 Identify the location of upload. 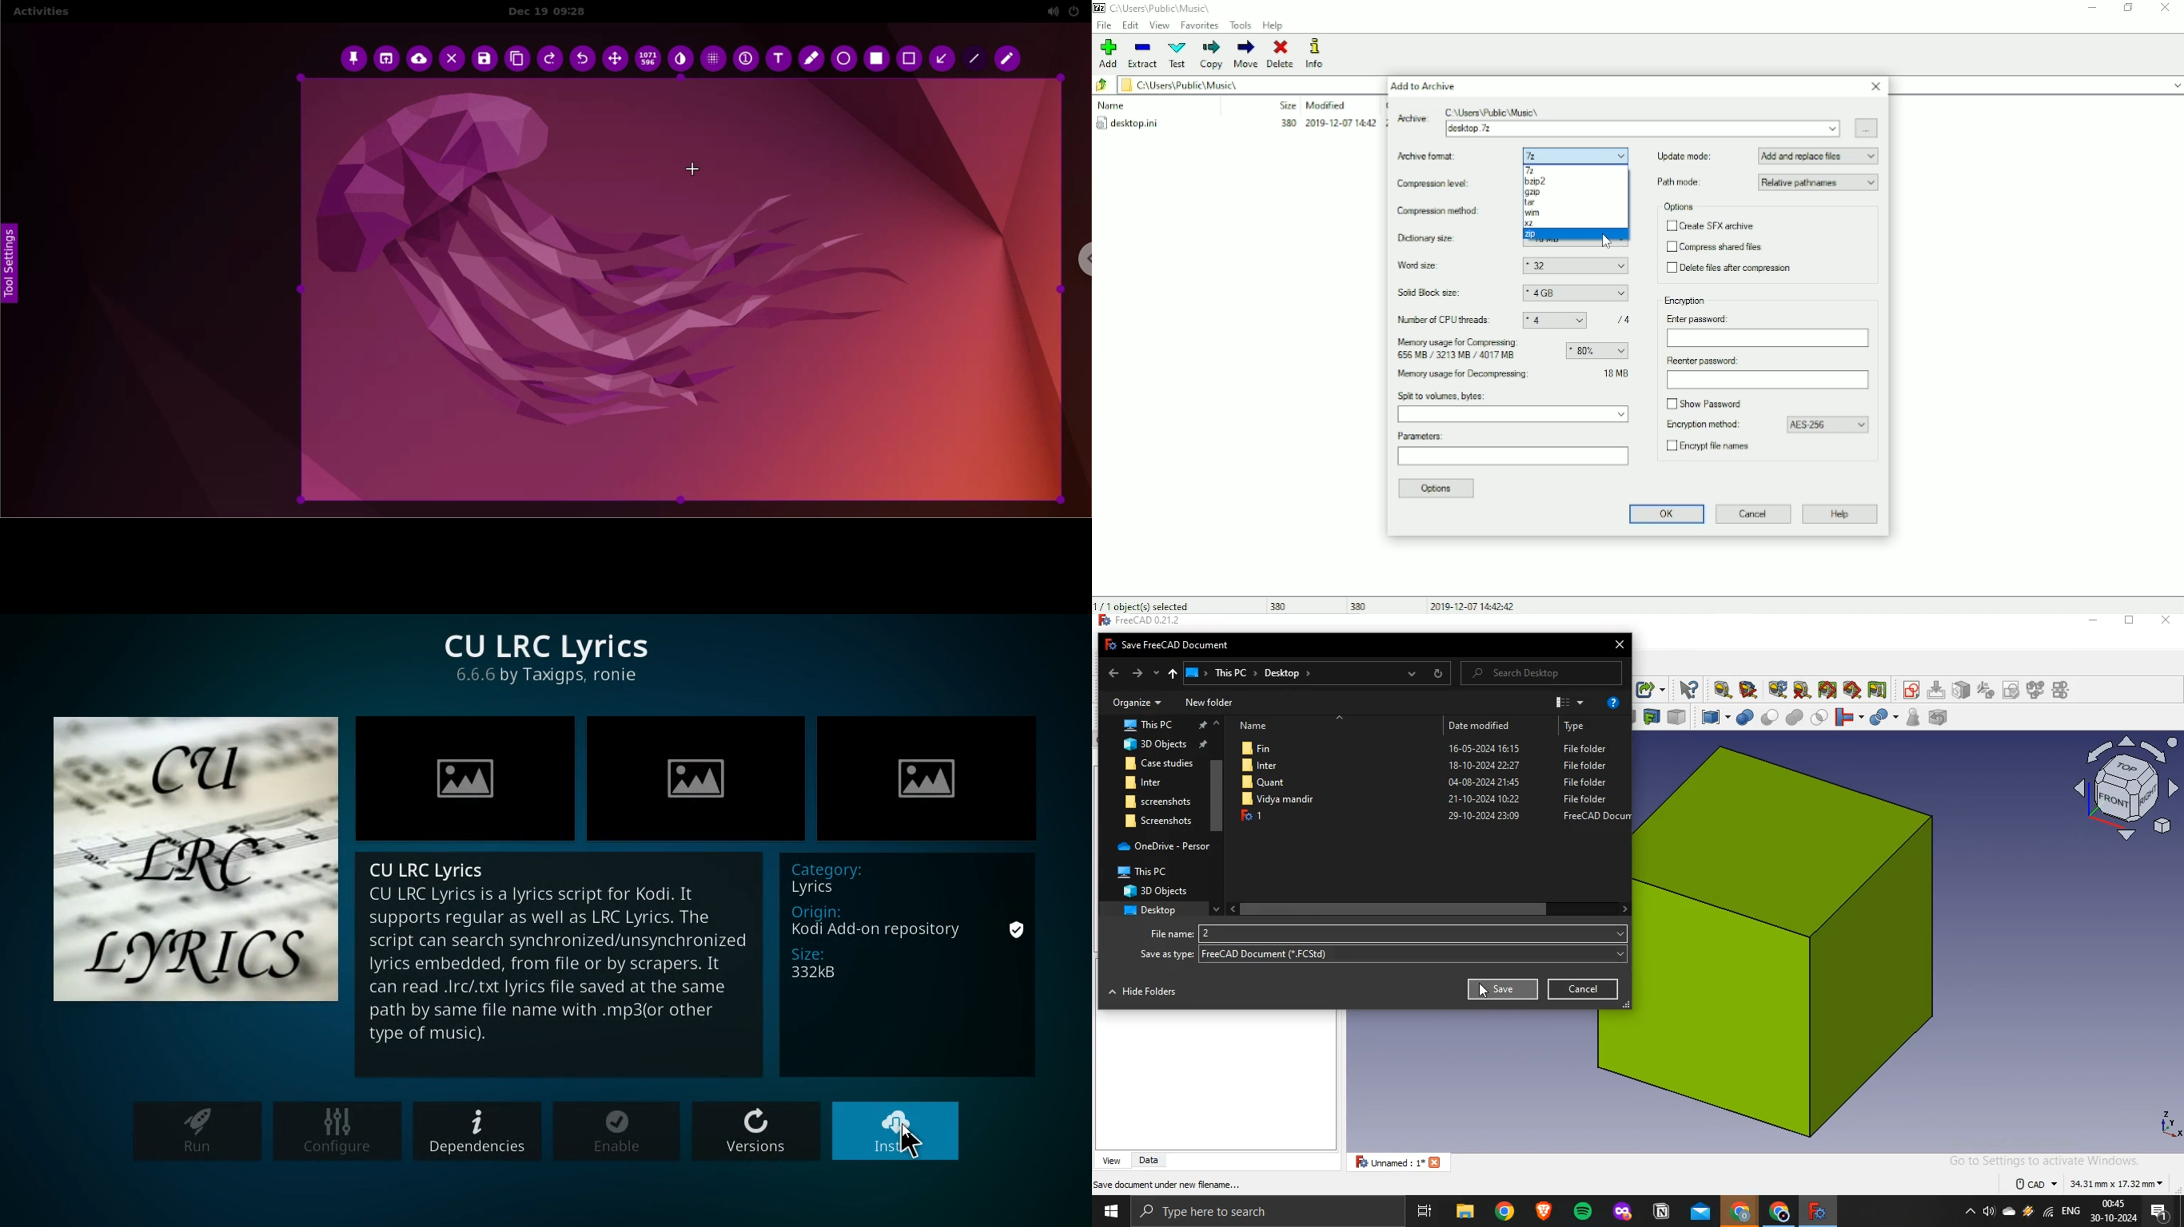
(420, 59).